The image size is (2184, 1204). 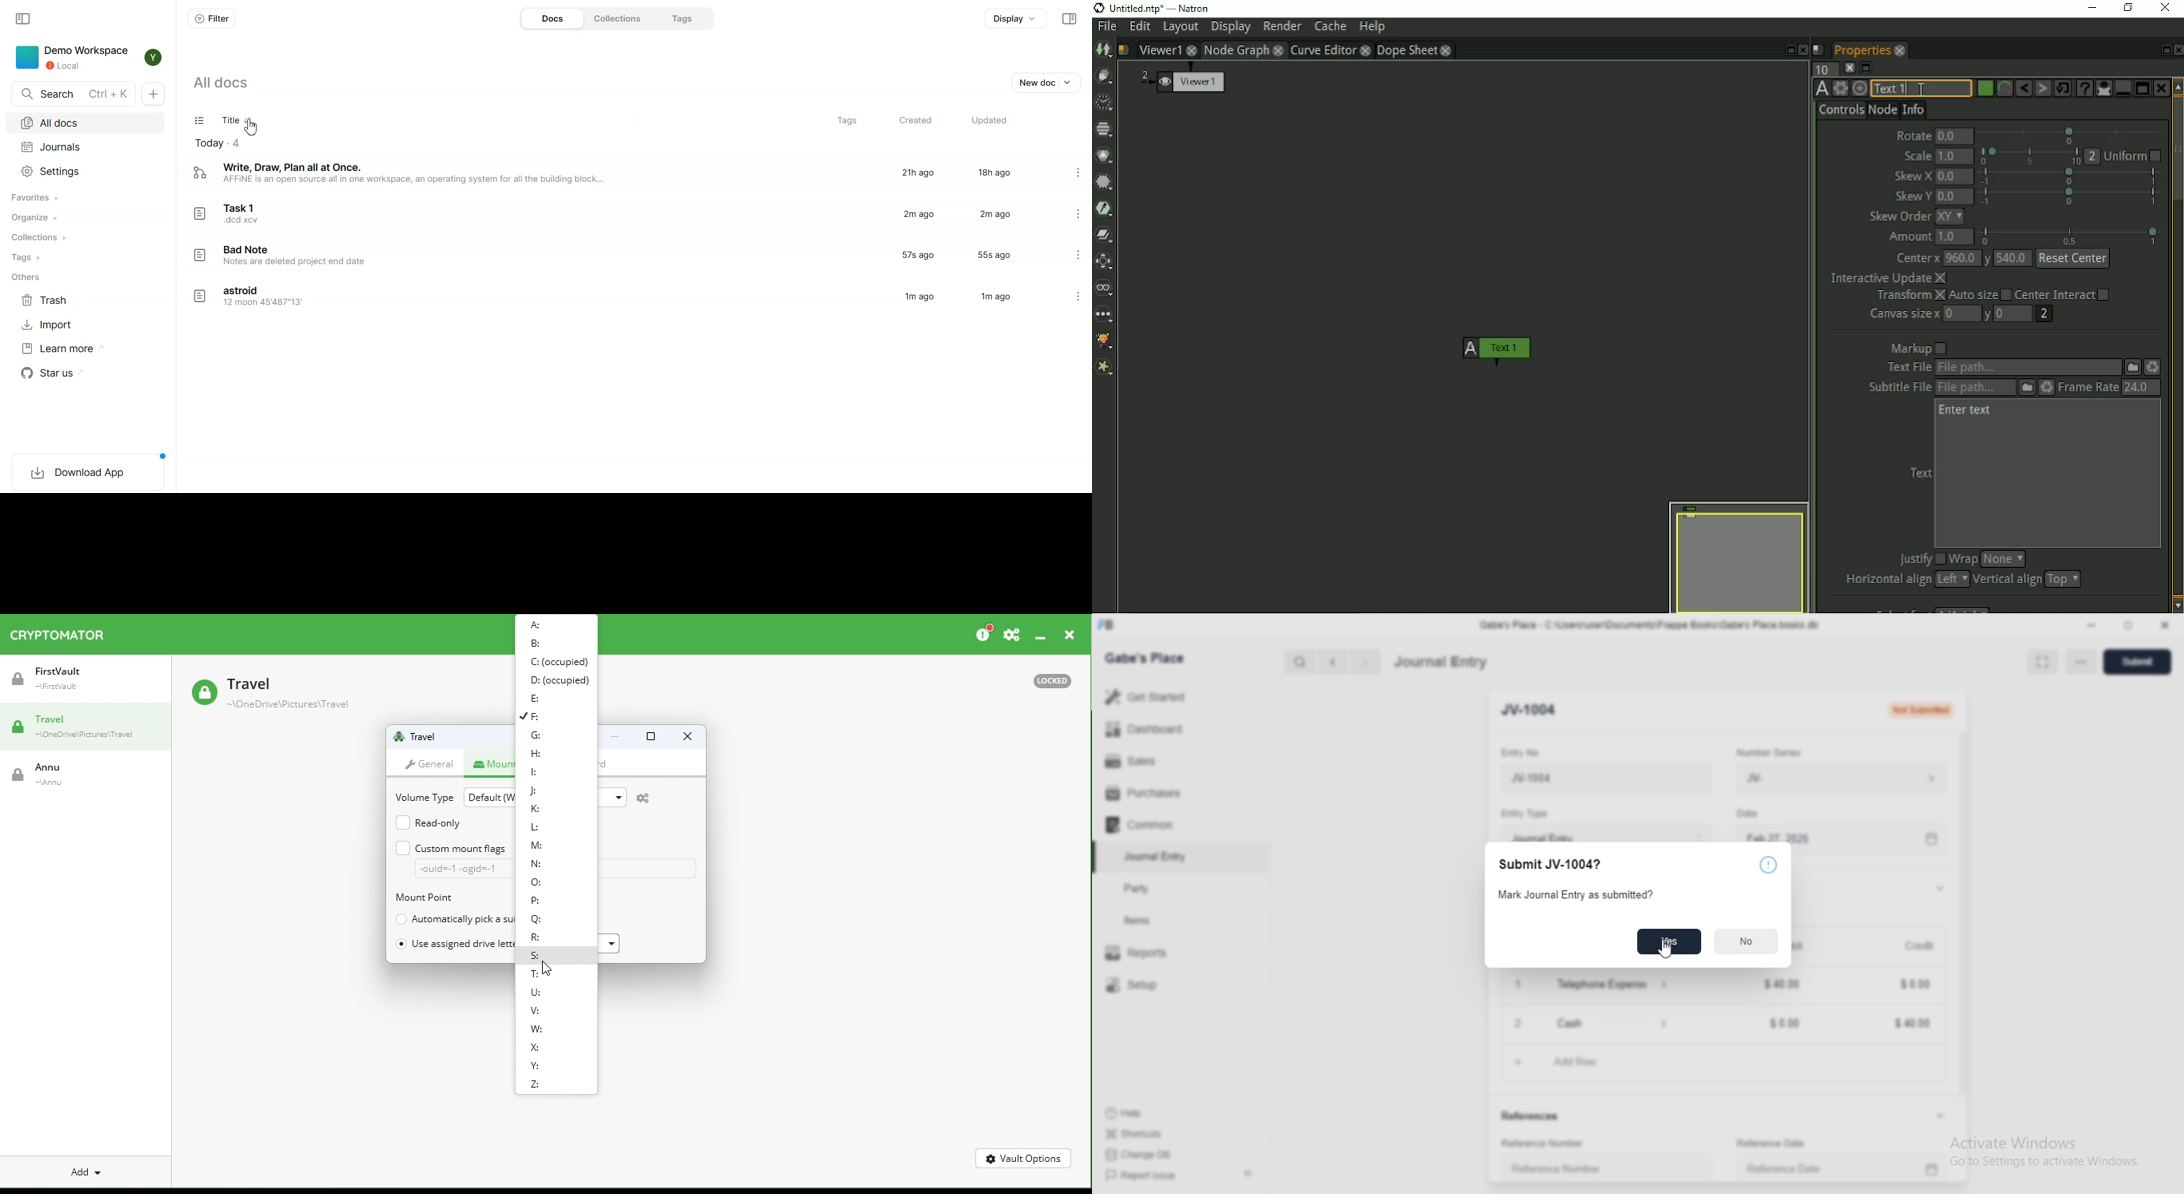 What do you see at coordinates (997, 216) in the screenshot?
I see `2m ago` at bounding box center [997, 216].